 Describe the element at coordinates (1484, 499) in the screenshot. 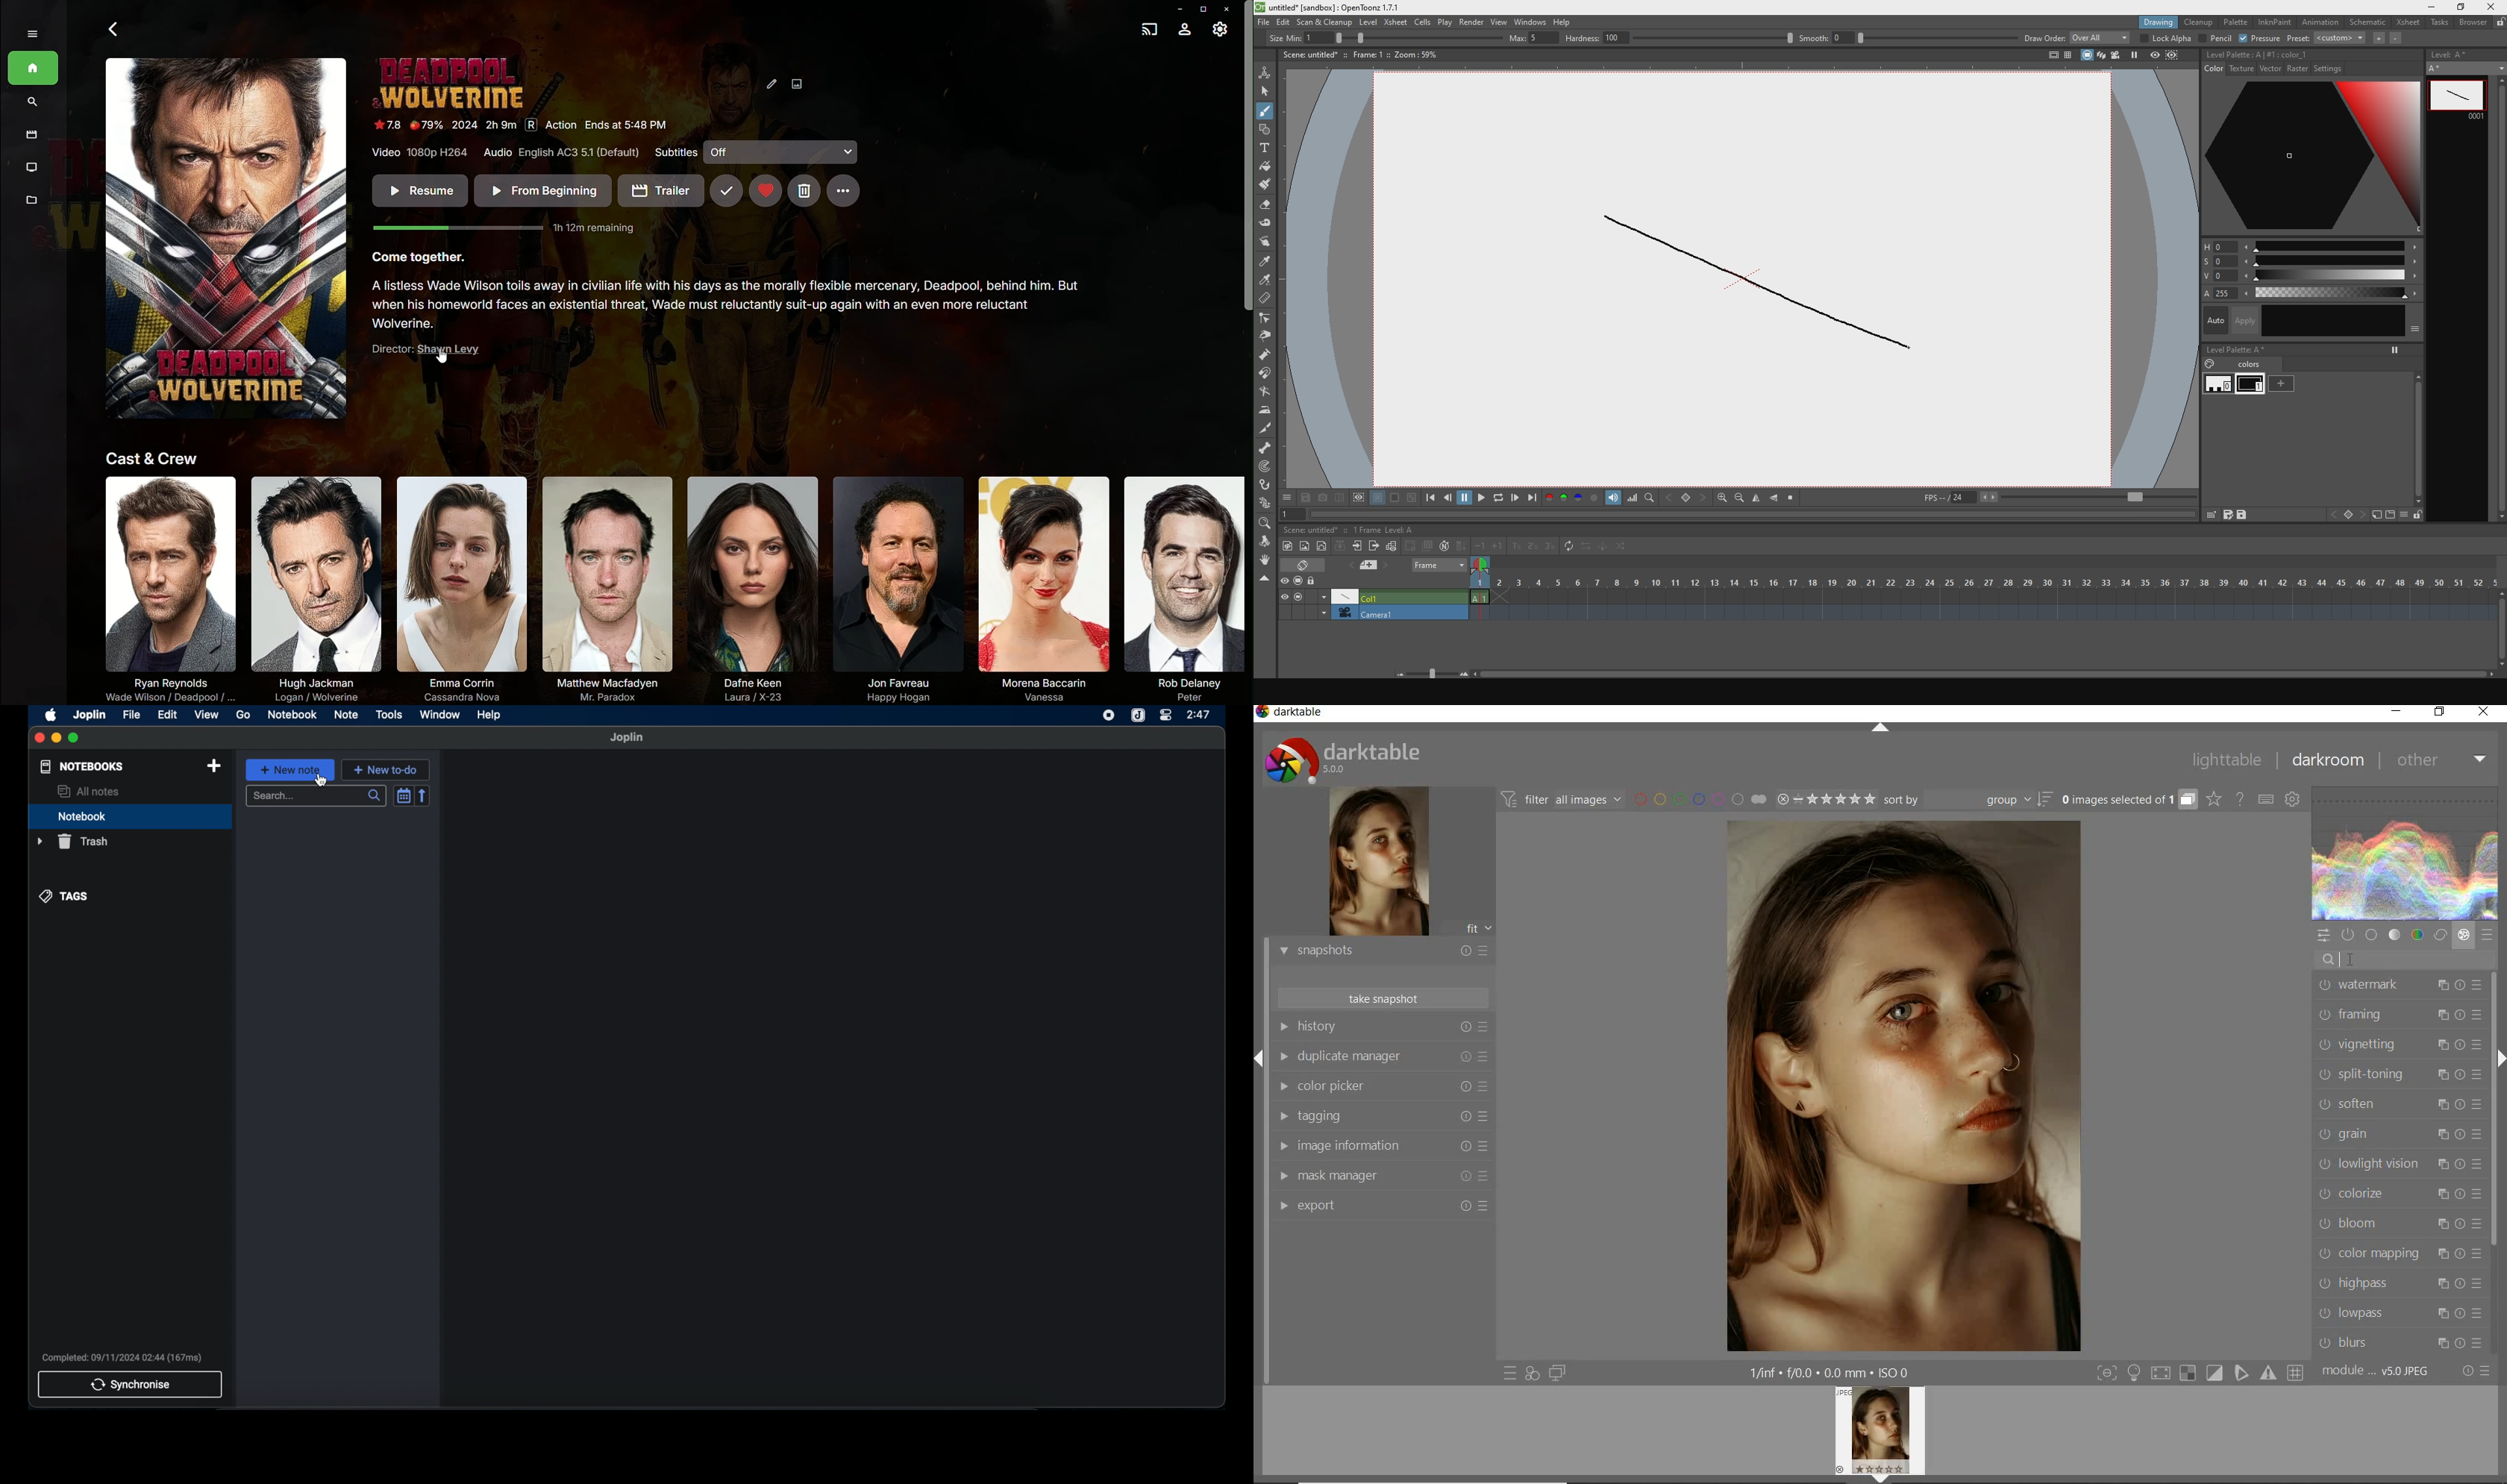

I see `play` at that location.